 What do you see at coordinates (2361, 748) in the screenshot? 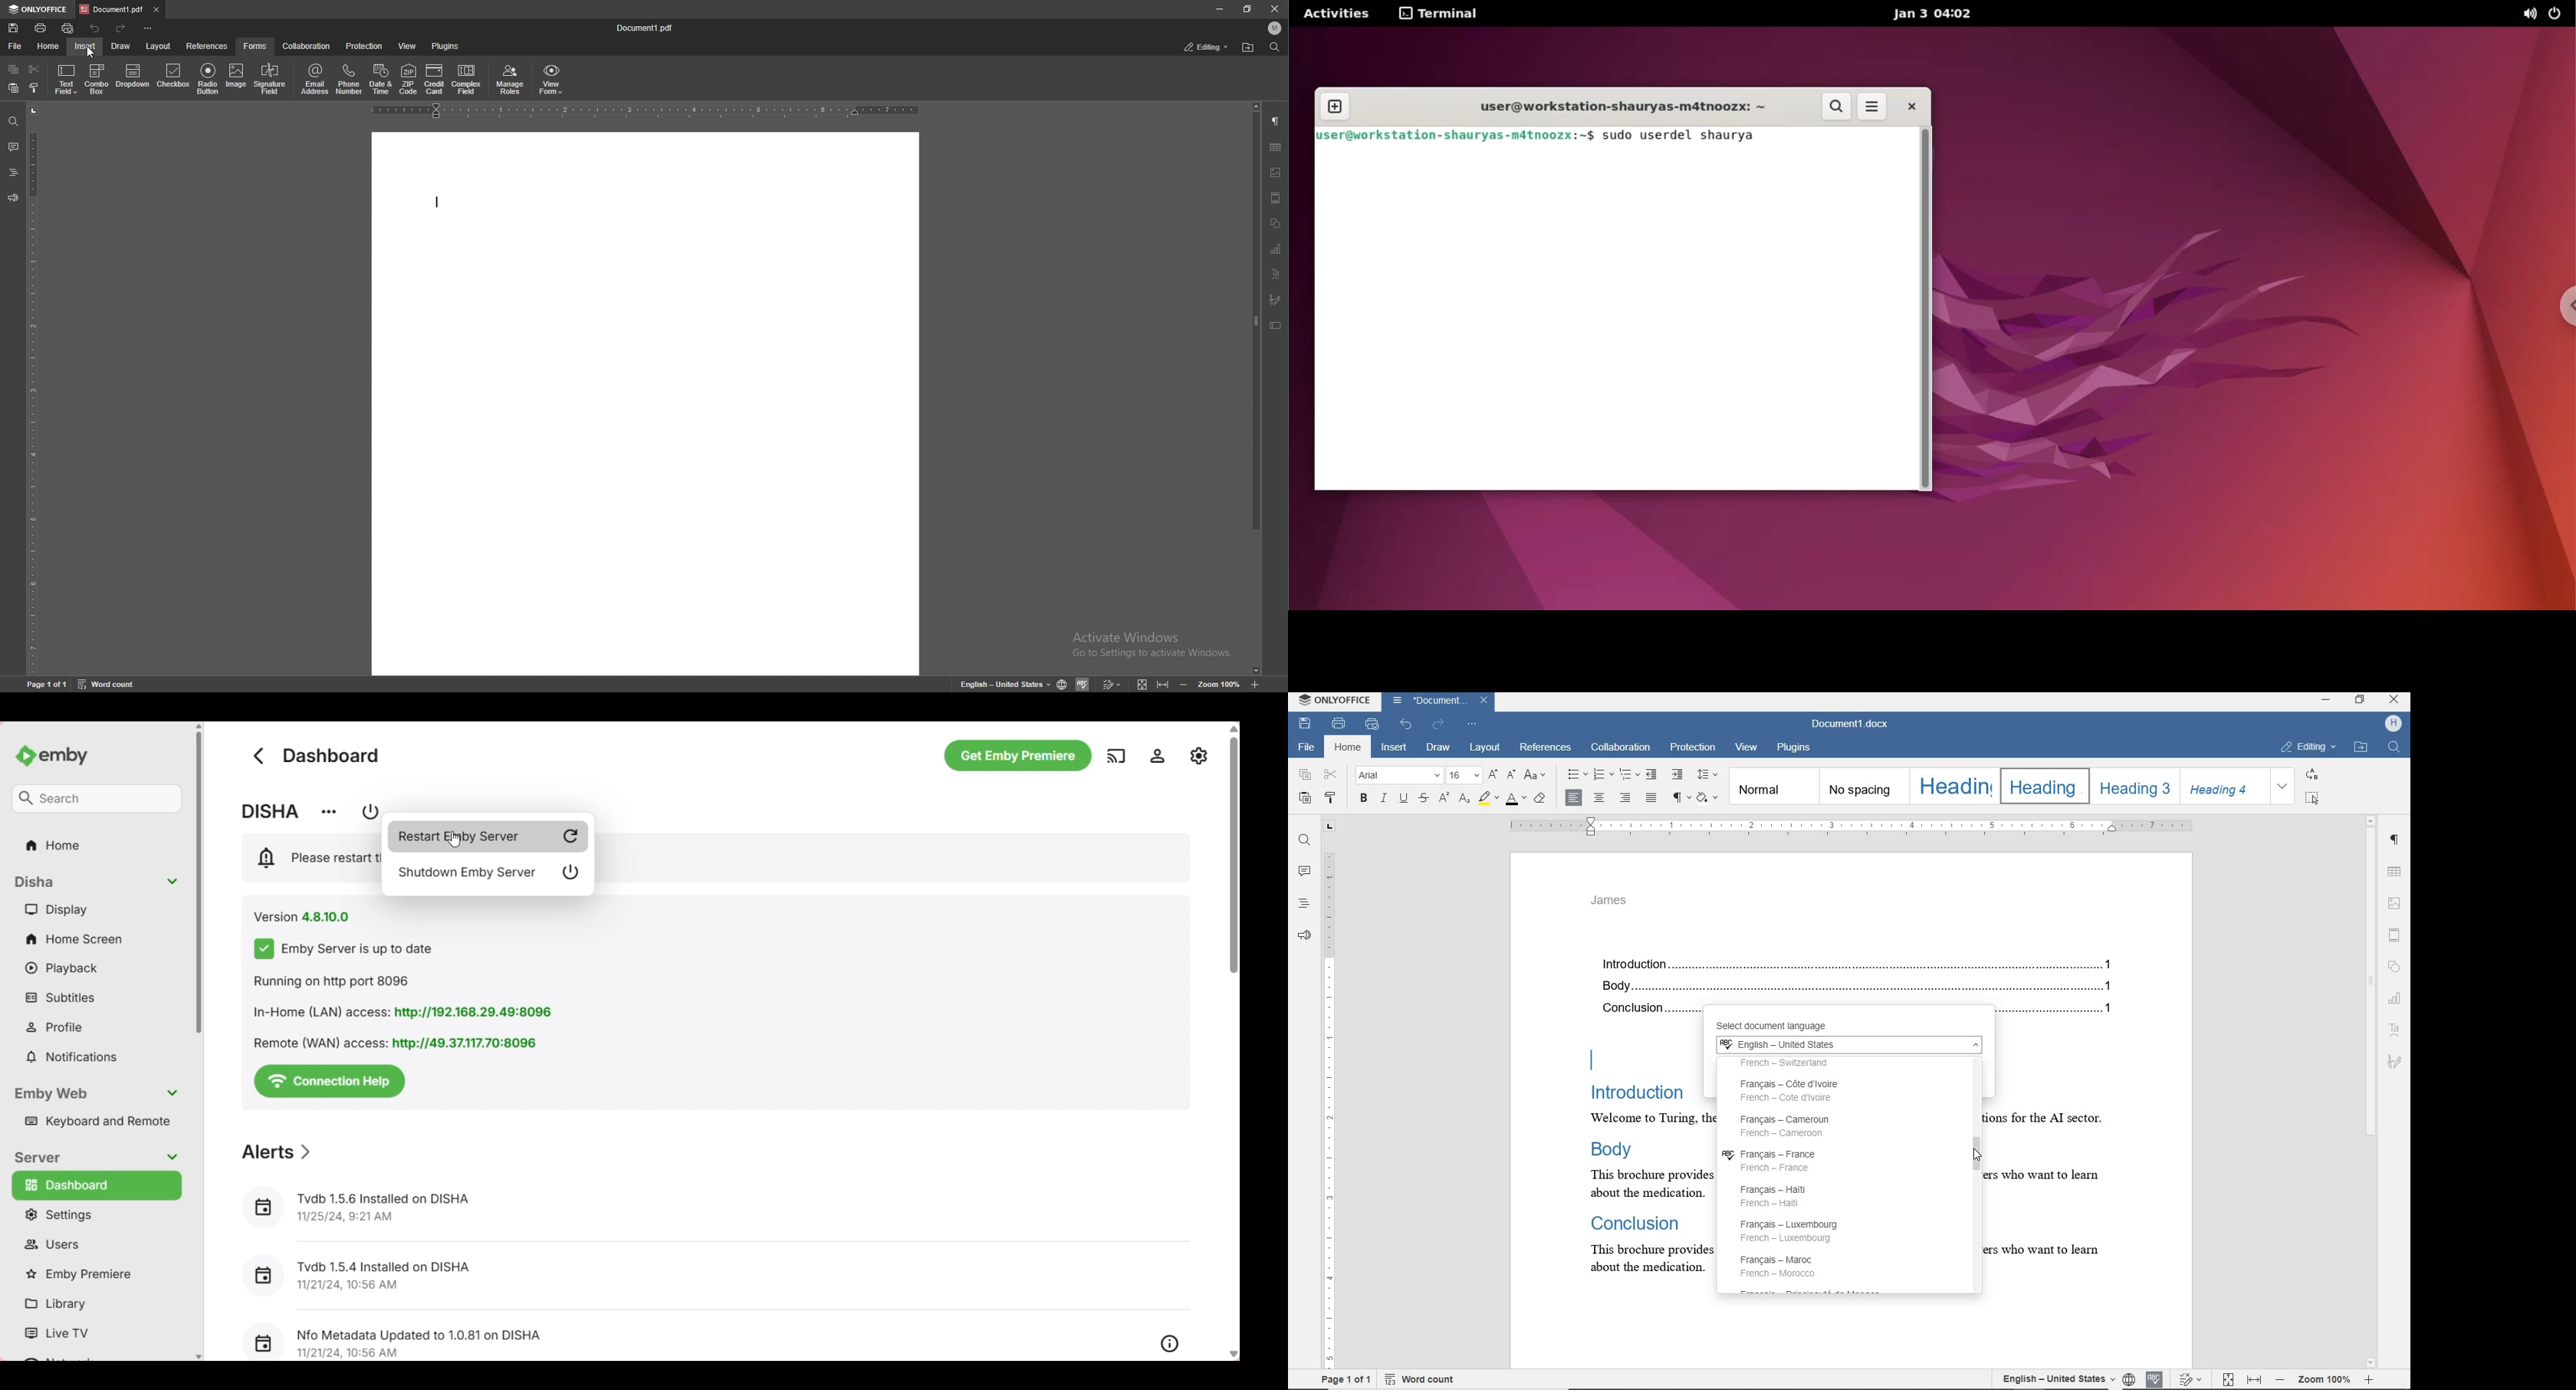
I see `OPEN FILE LOCATION` at bounding box center [2361, 748].